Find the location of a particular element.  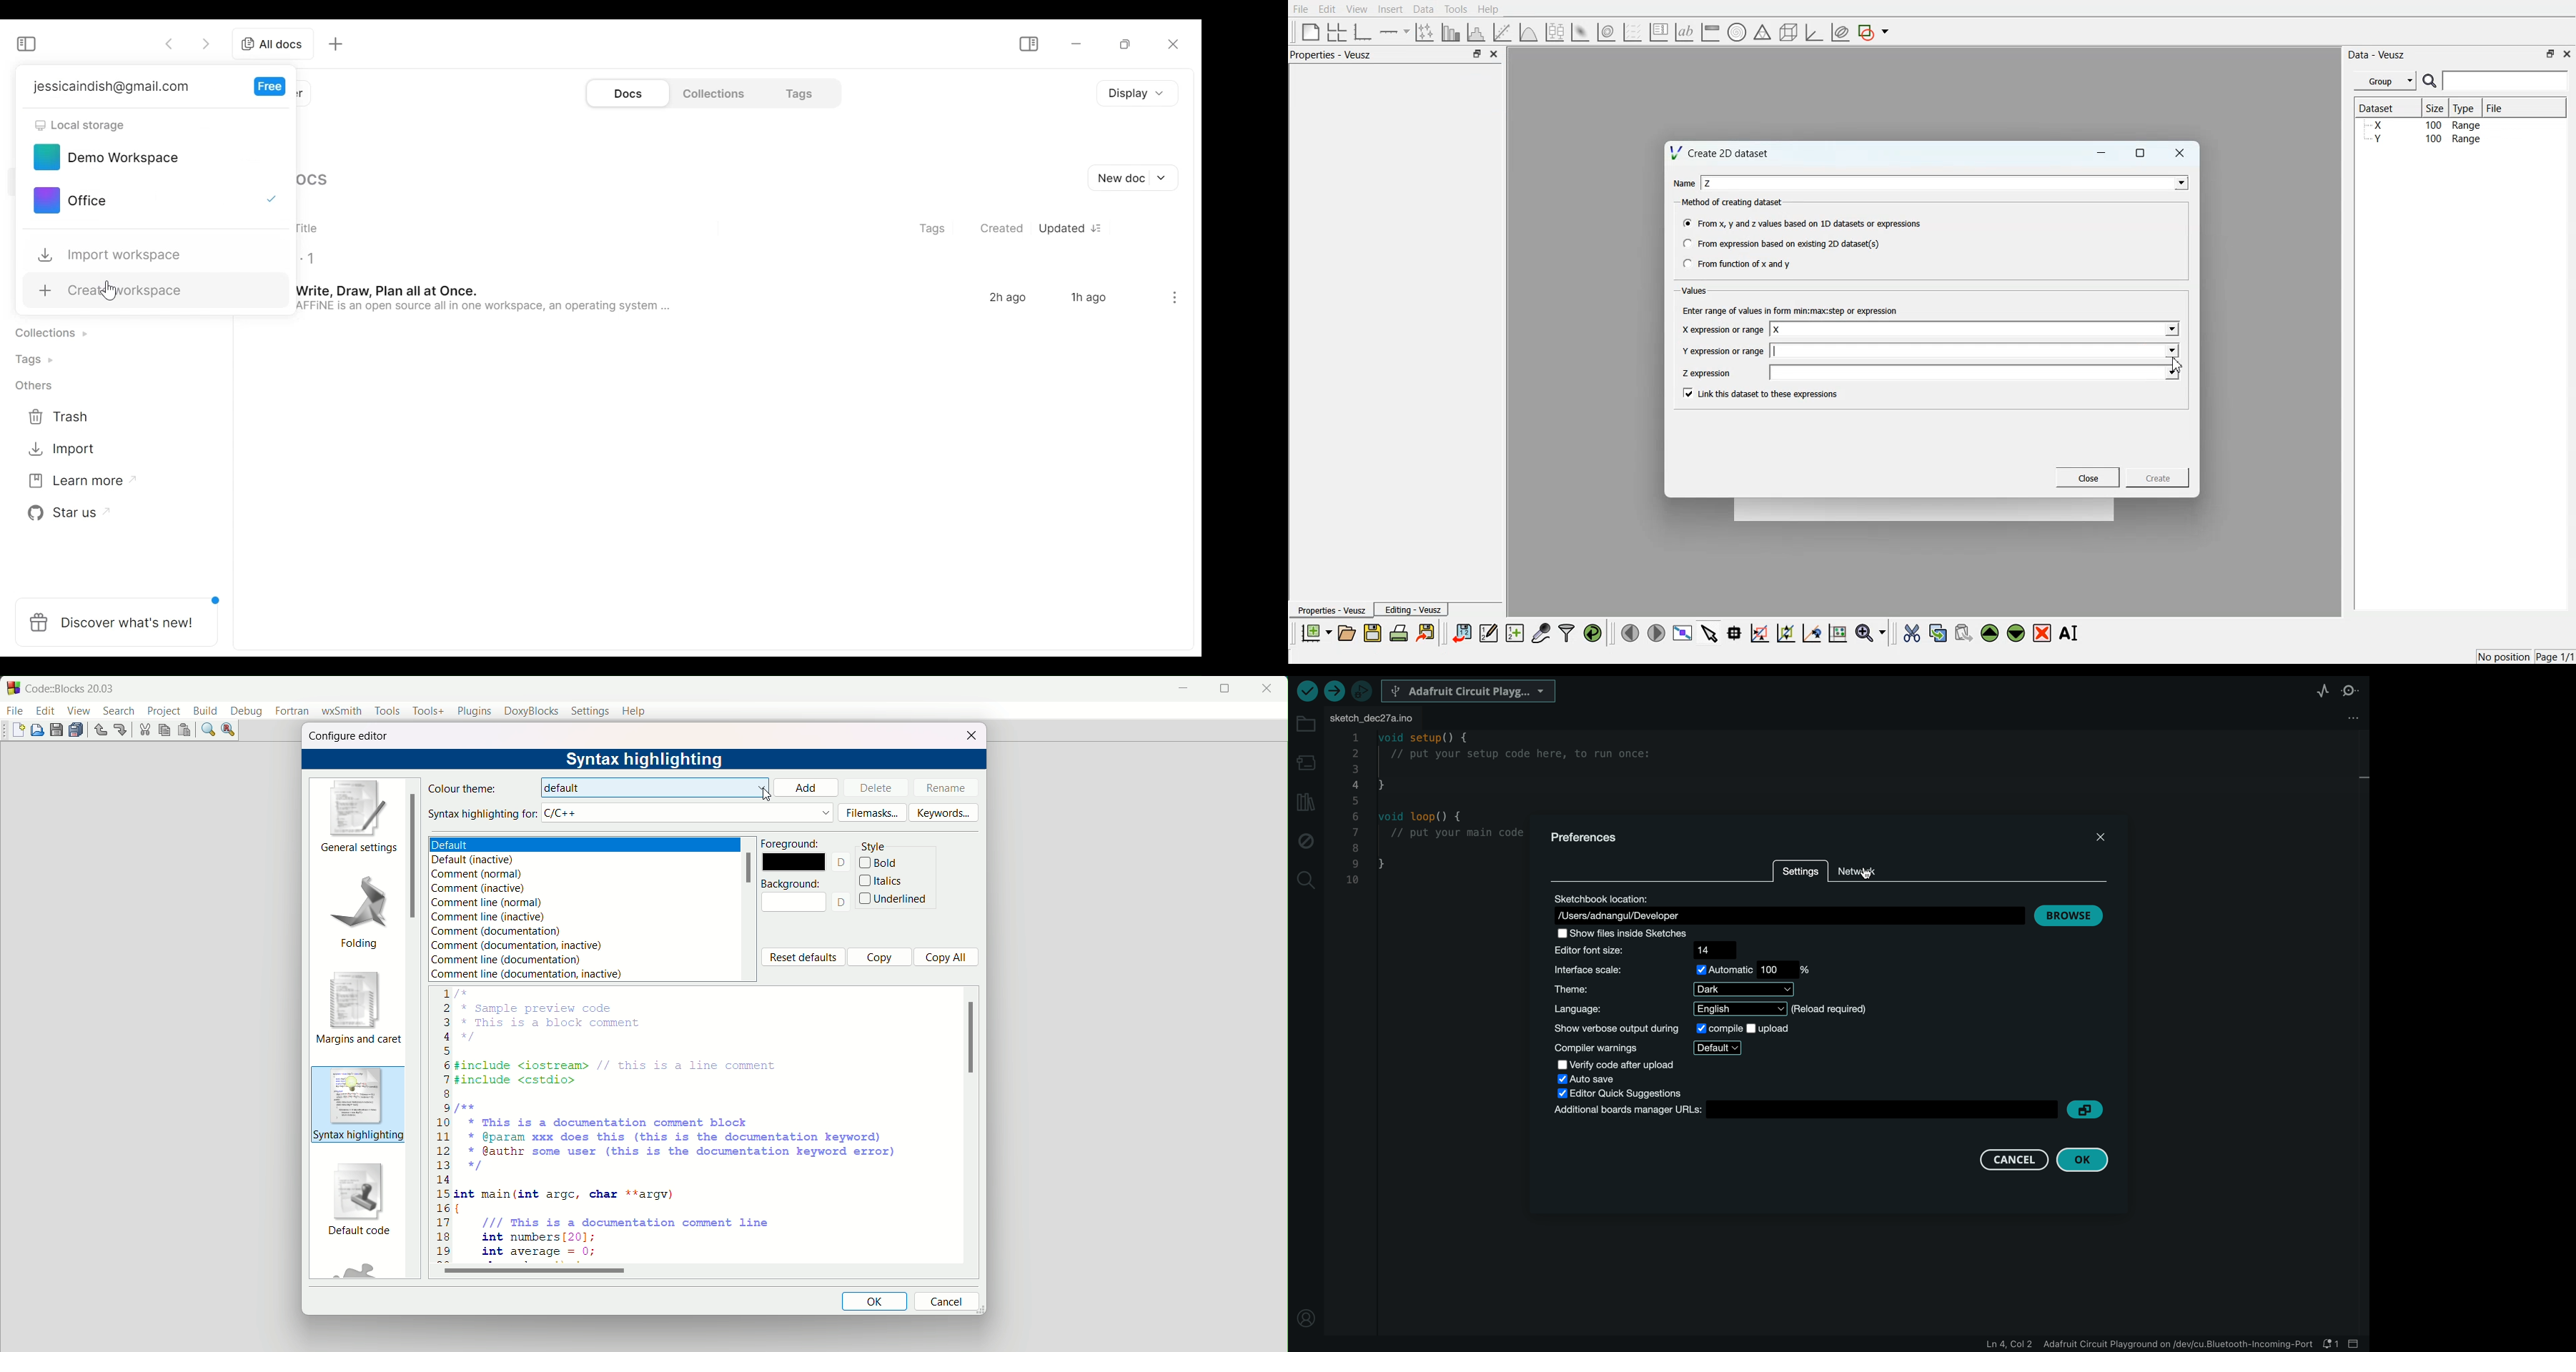

undo is located at coordinates (99, 730).